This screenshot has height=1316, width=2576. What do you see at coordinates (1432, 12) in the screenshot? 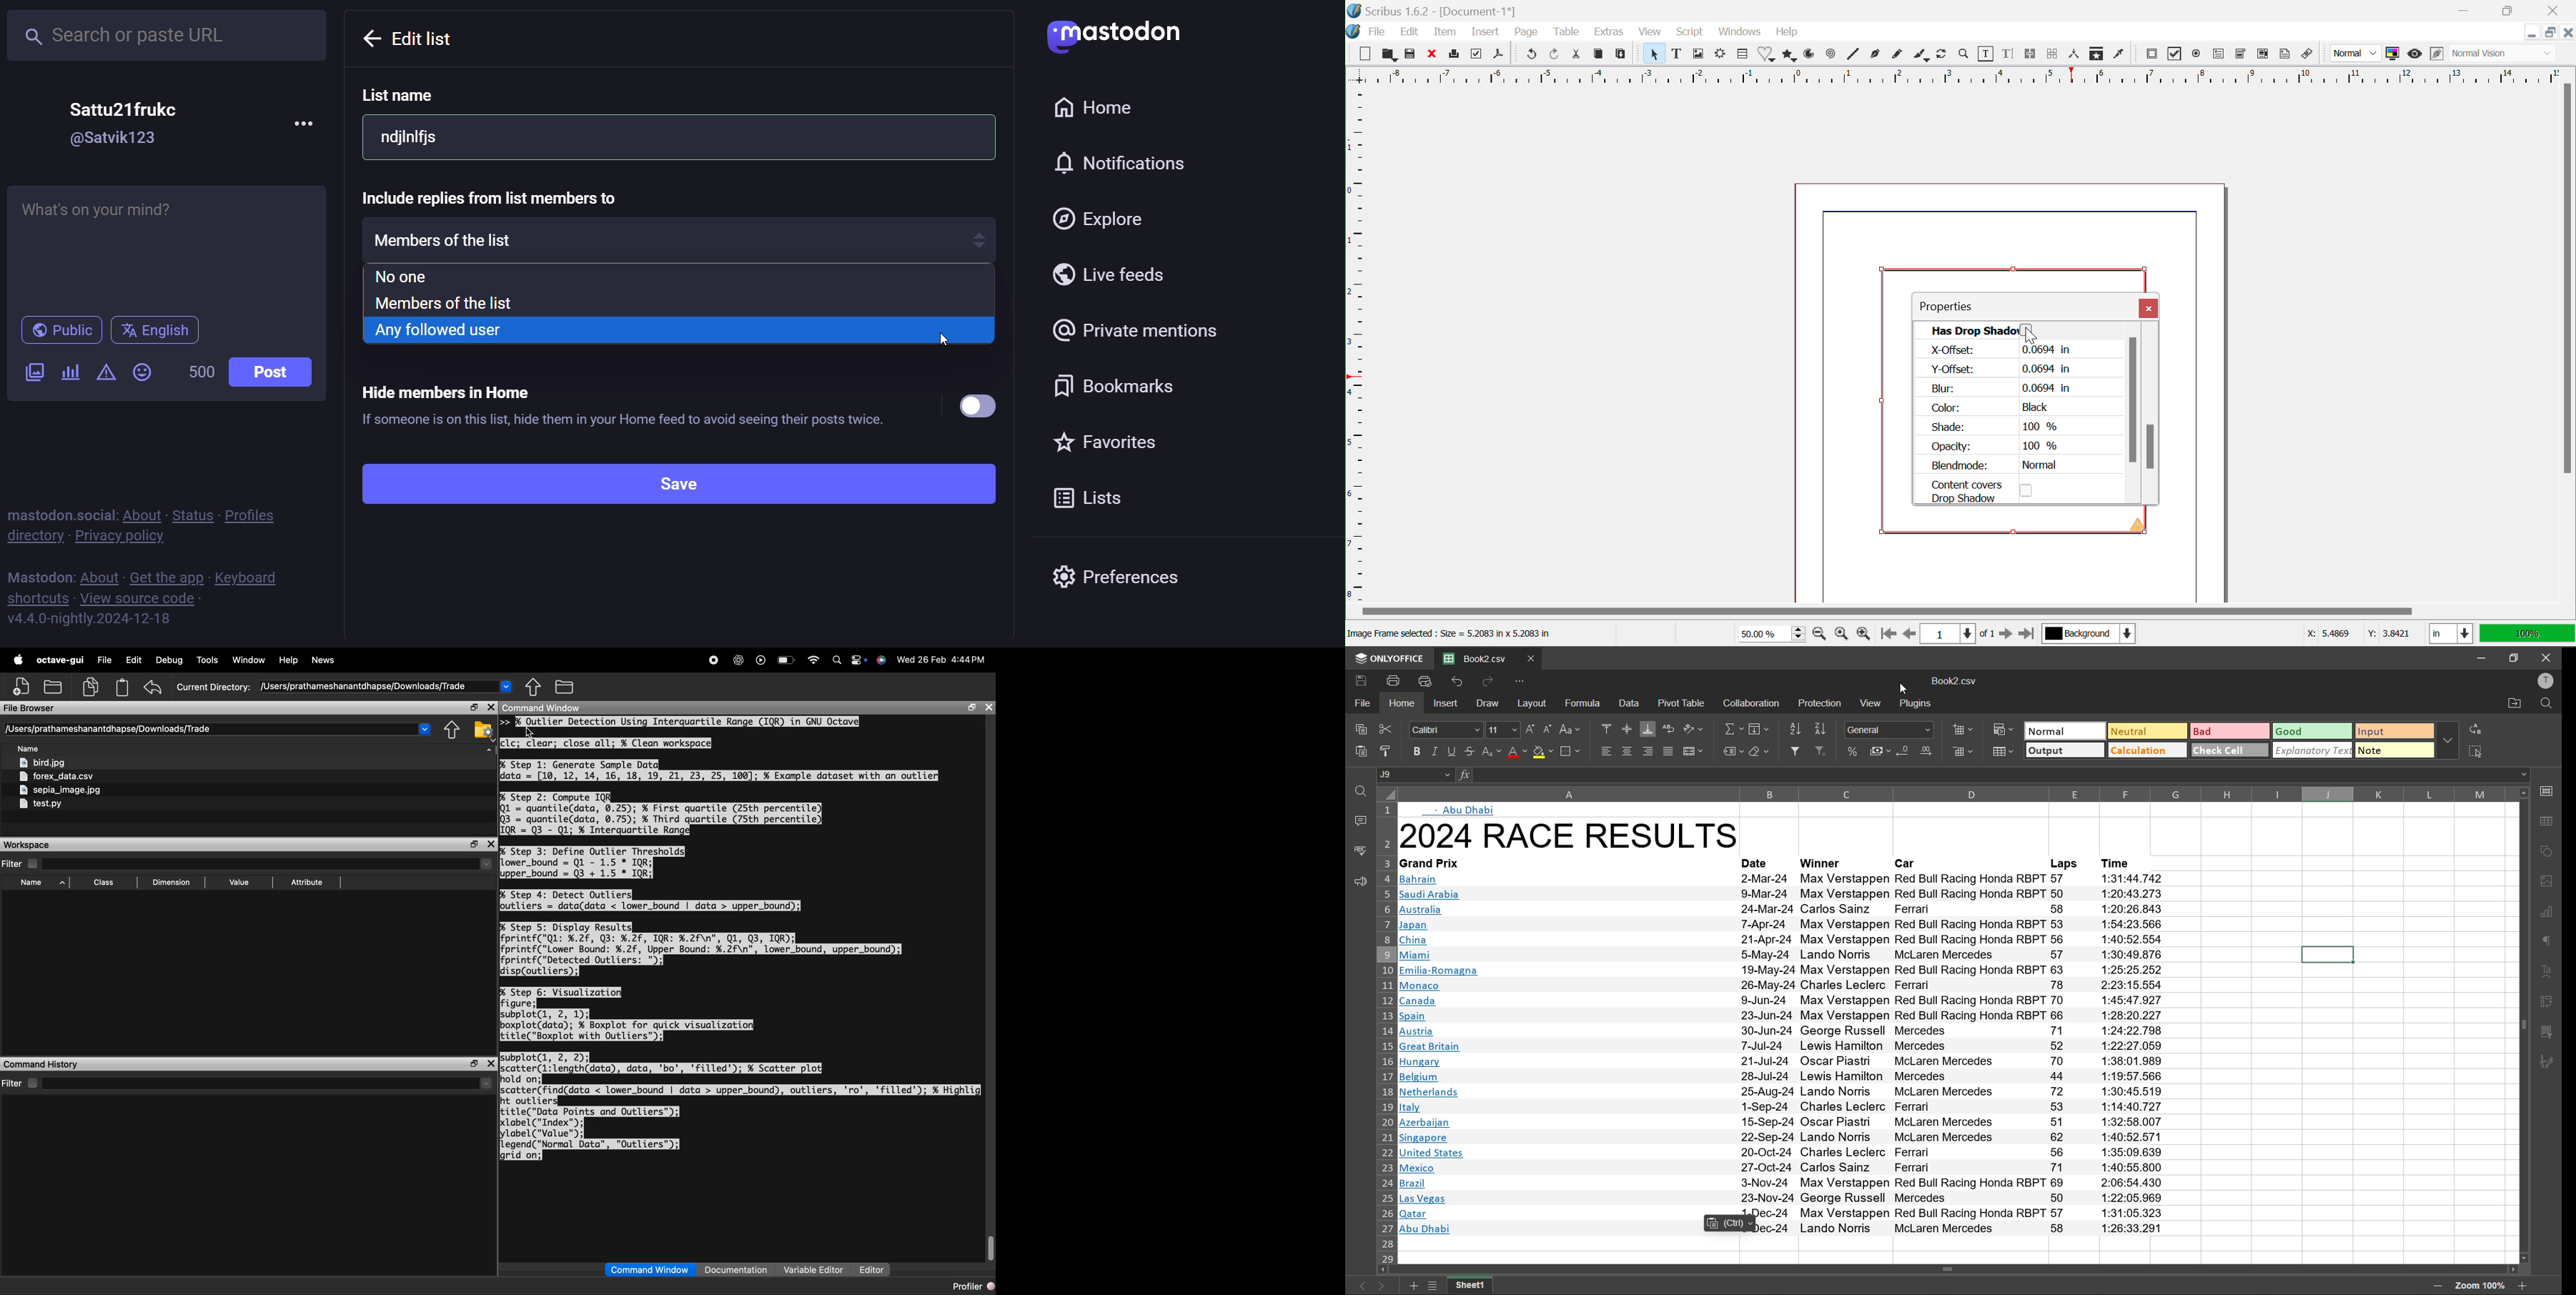
I see `Scribus 1.6.2 - [Document-1*]` at bounding box center [1432, 12].